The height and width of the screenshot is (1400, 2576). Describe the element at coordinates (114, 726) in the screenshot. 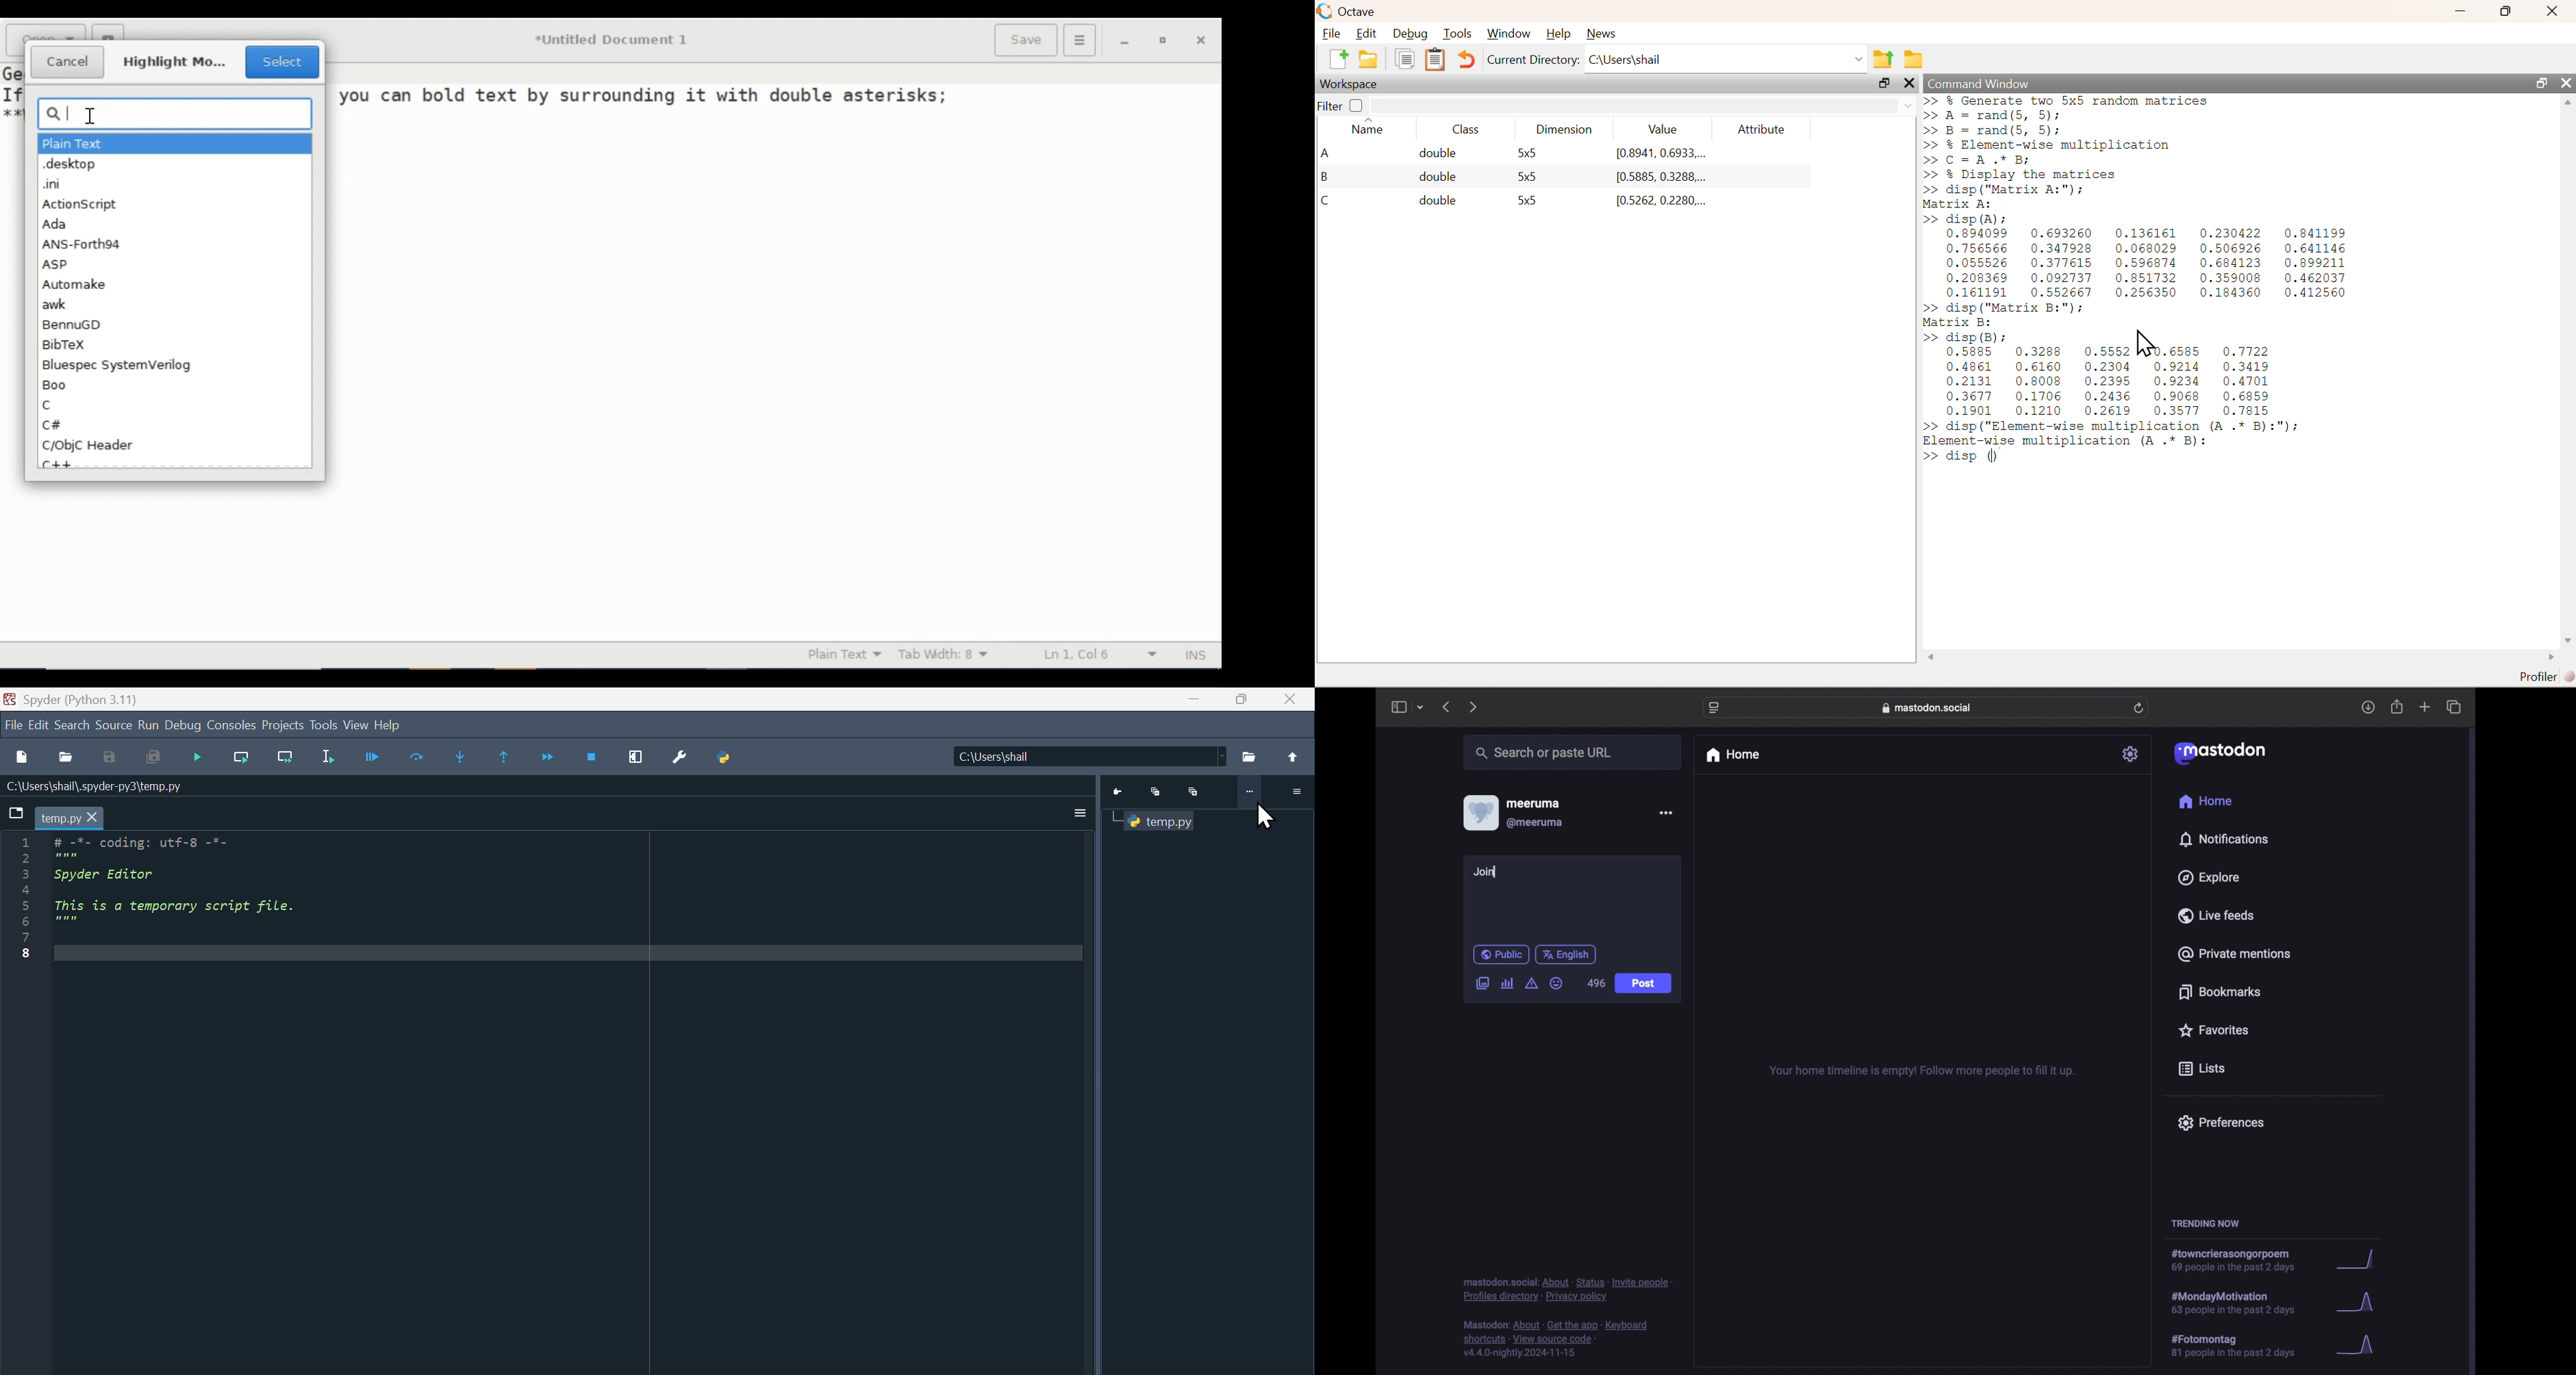

I see `Source` at that location.